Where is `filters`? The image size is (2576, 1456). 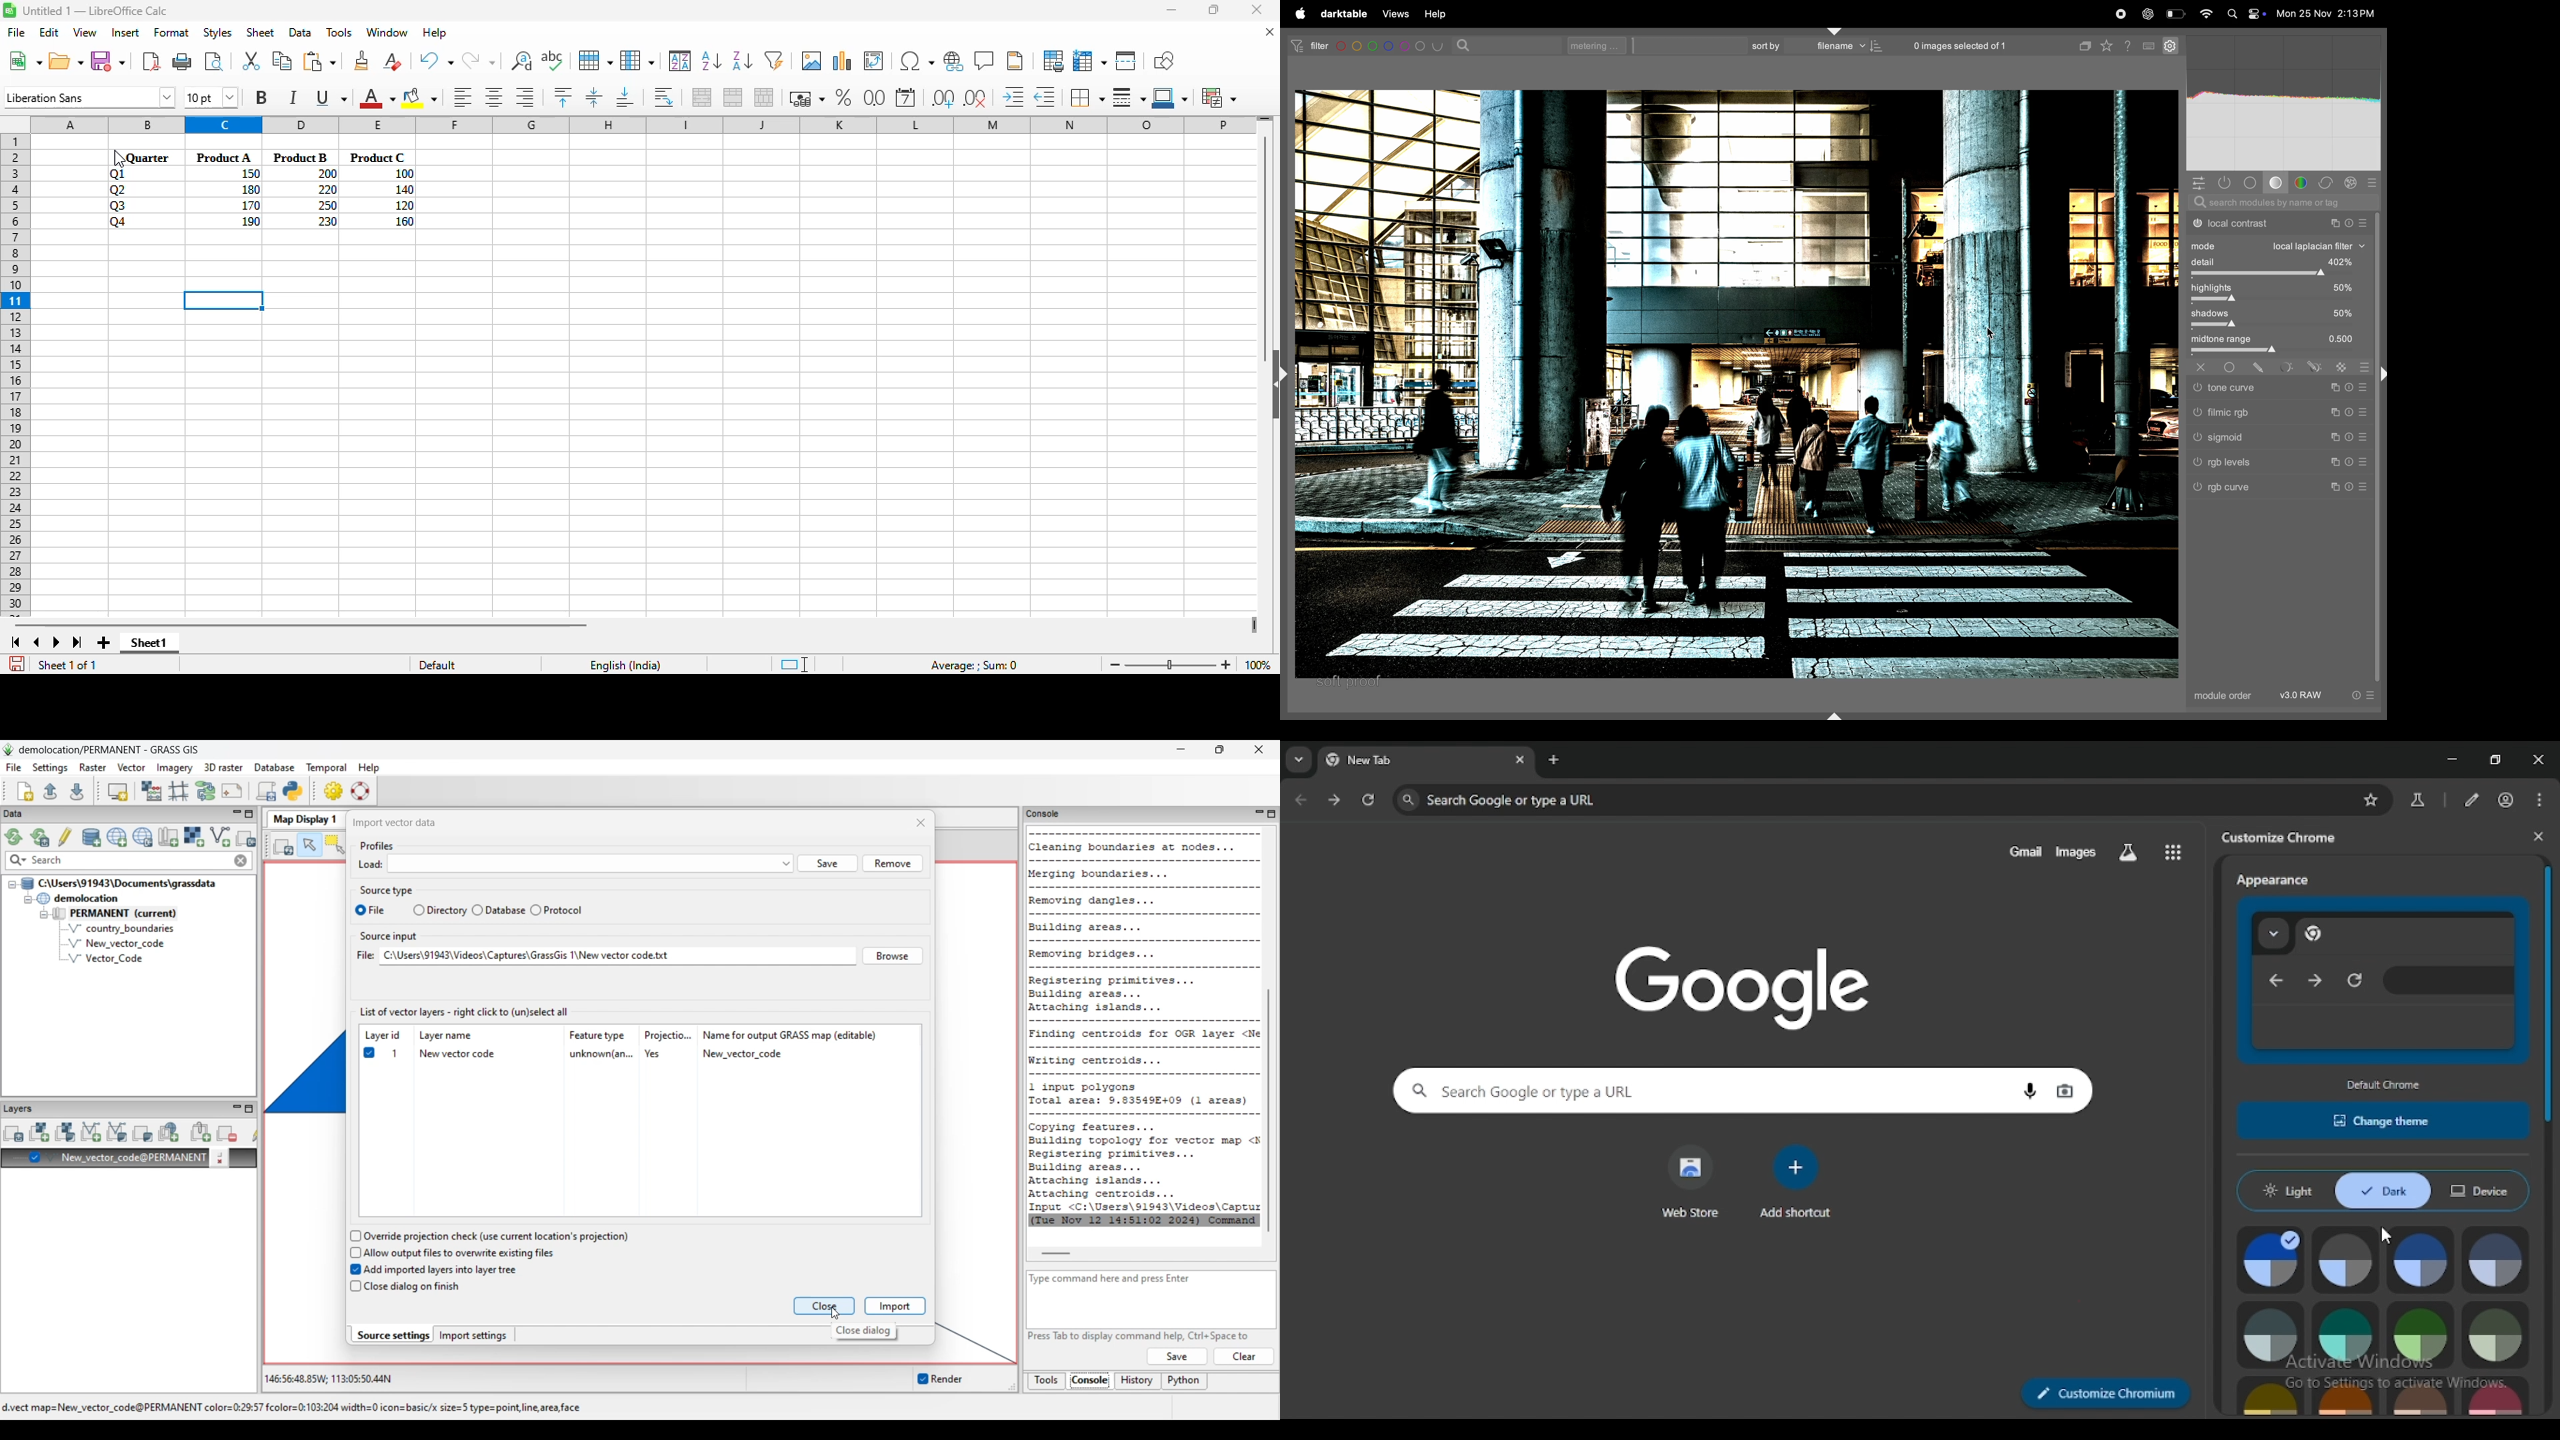 filters is located at coordinates (1391, 46).